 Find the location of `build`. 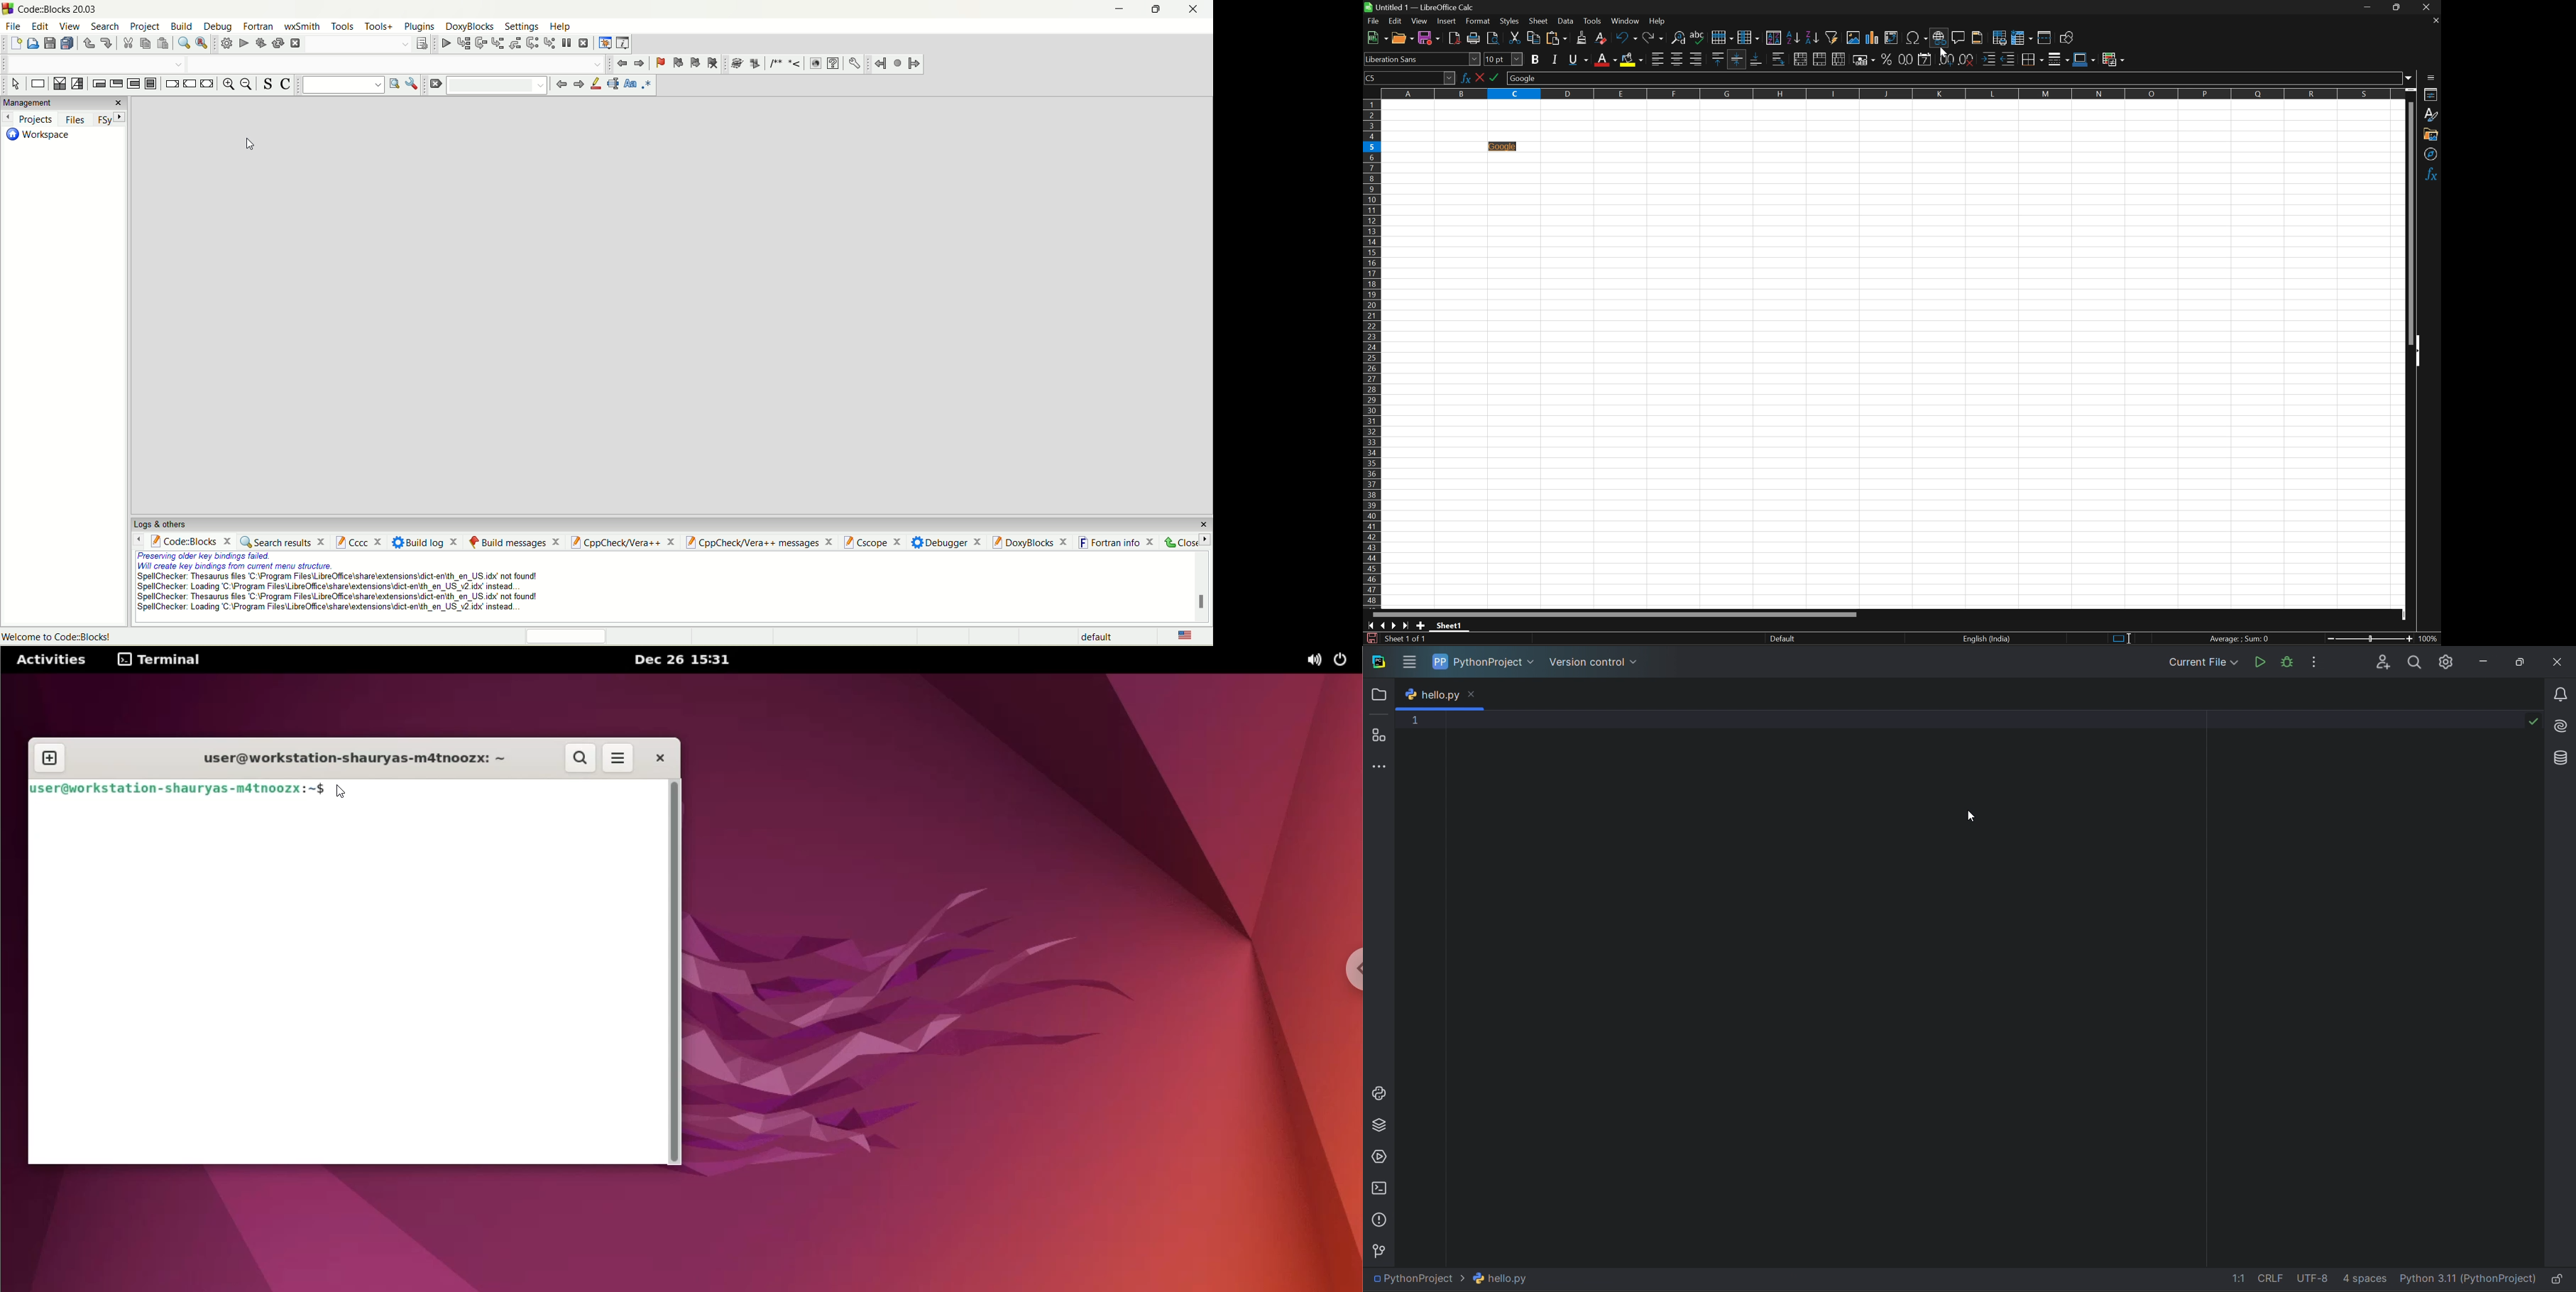

build is located at coordinates (181, 25).